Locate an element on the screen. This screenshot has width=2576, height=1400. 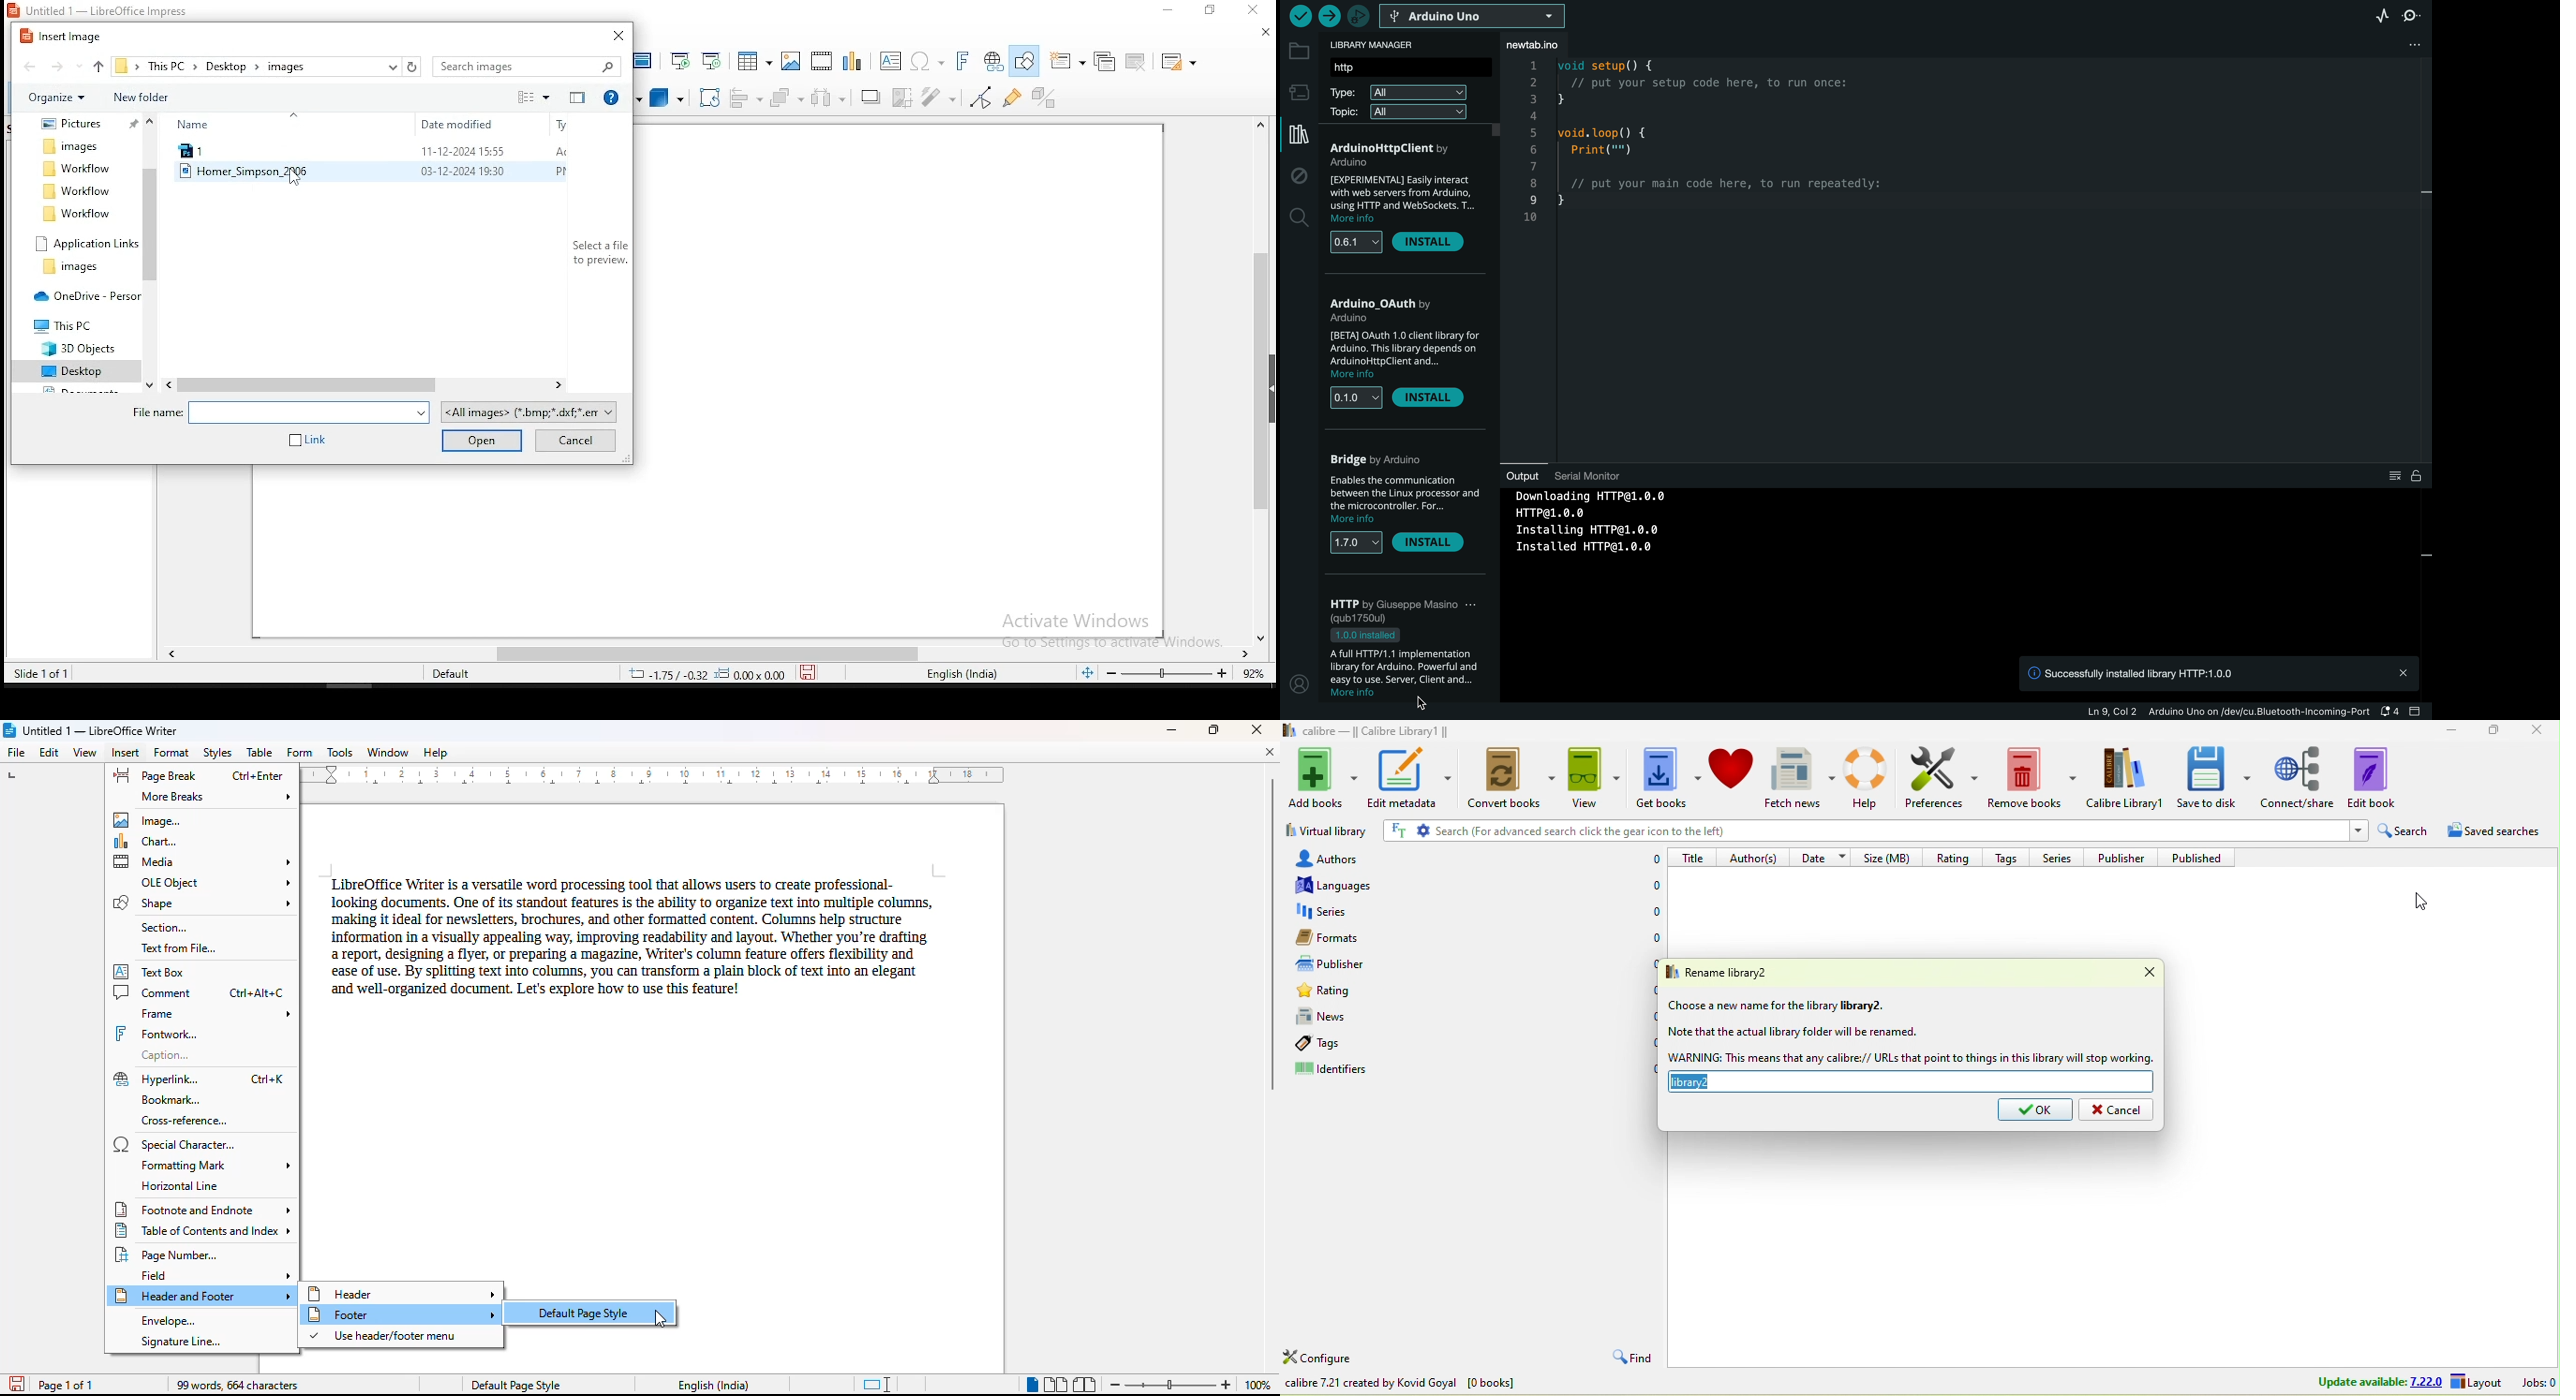
scroll bar is located at coordinates (152, 214).